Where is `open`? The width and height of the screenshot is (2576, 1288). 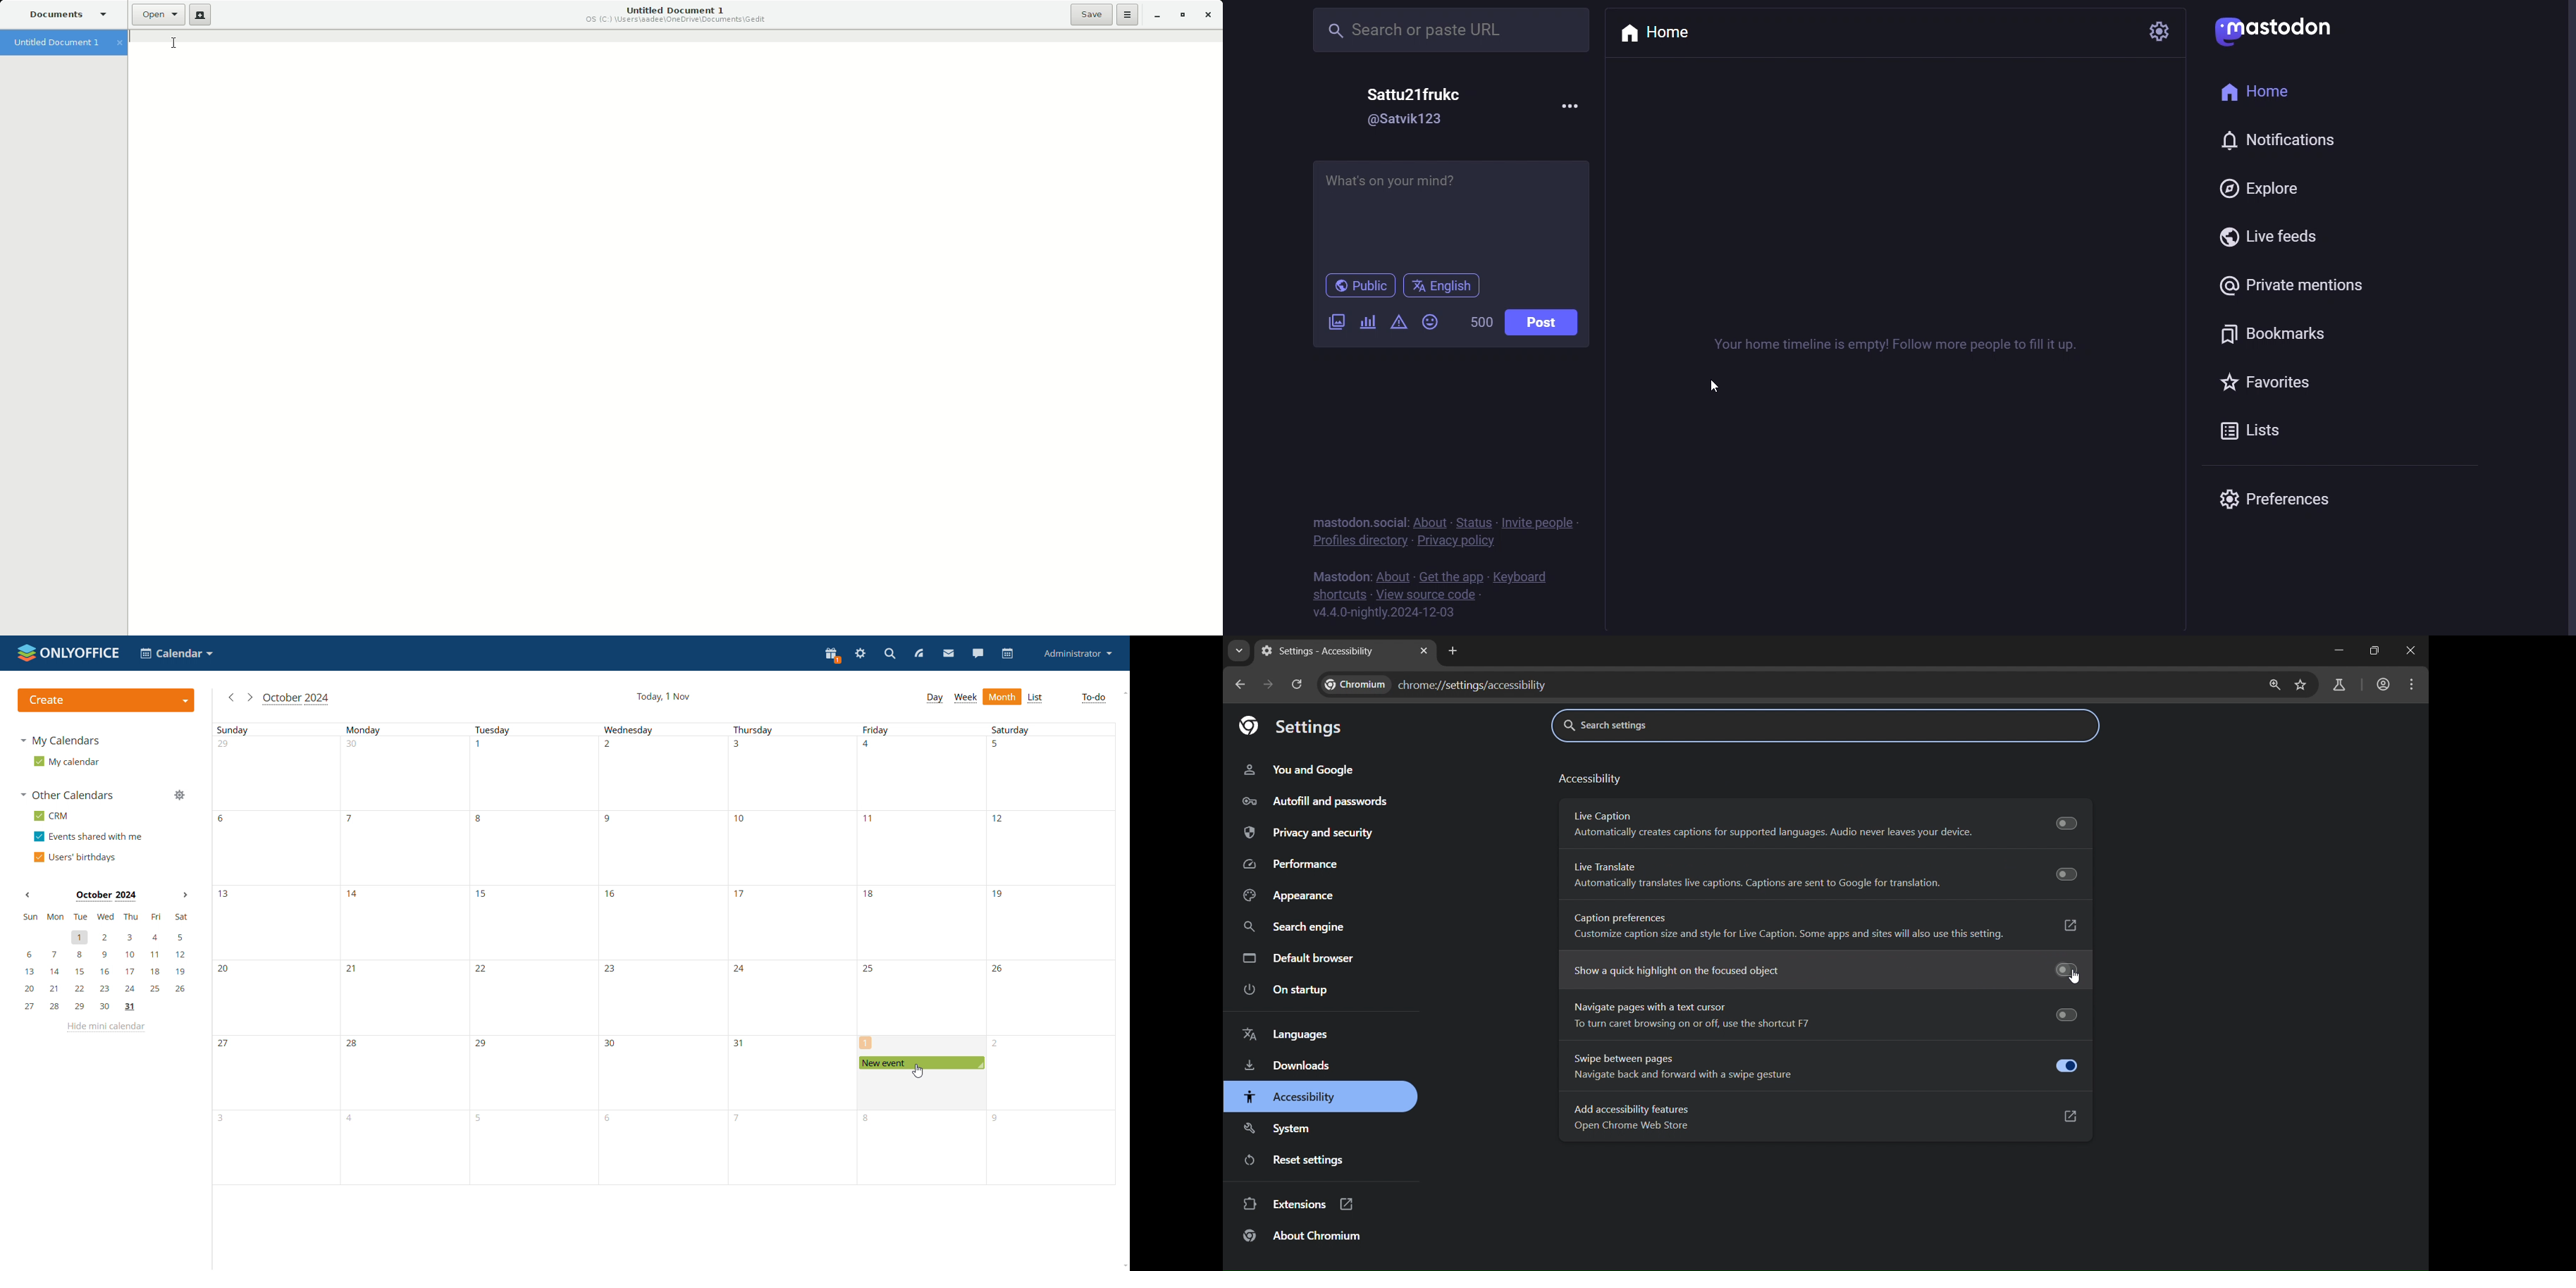 open is located at coordinates (2070, 926).